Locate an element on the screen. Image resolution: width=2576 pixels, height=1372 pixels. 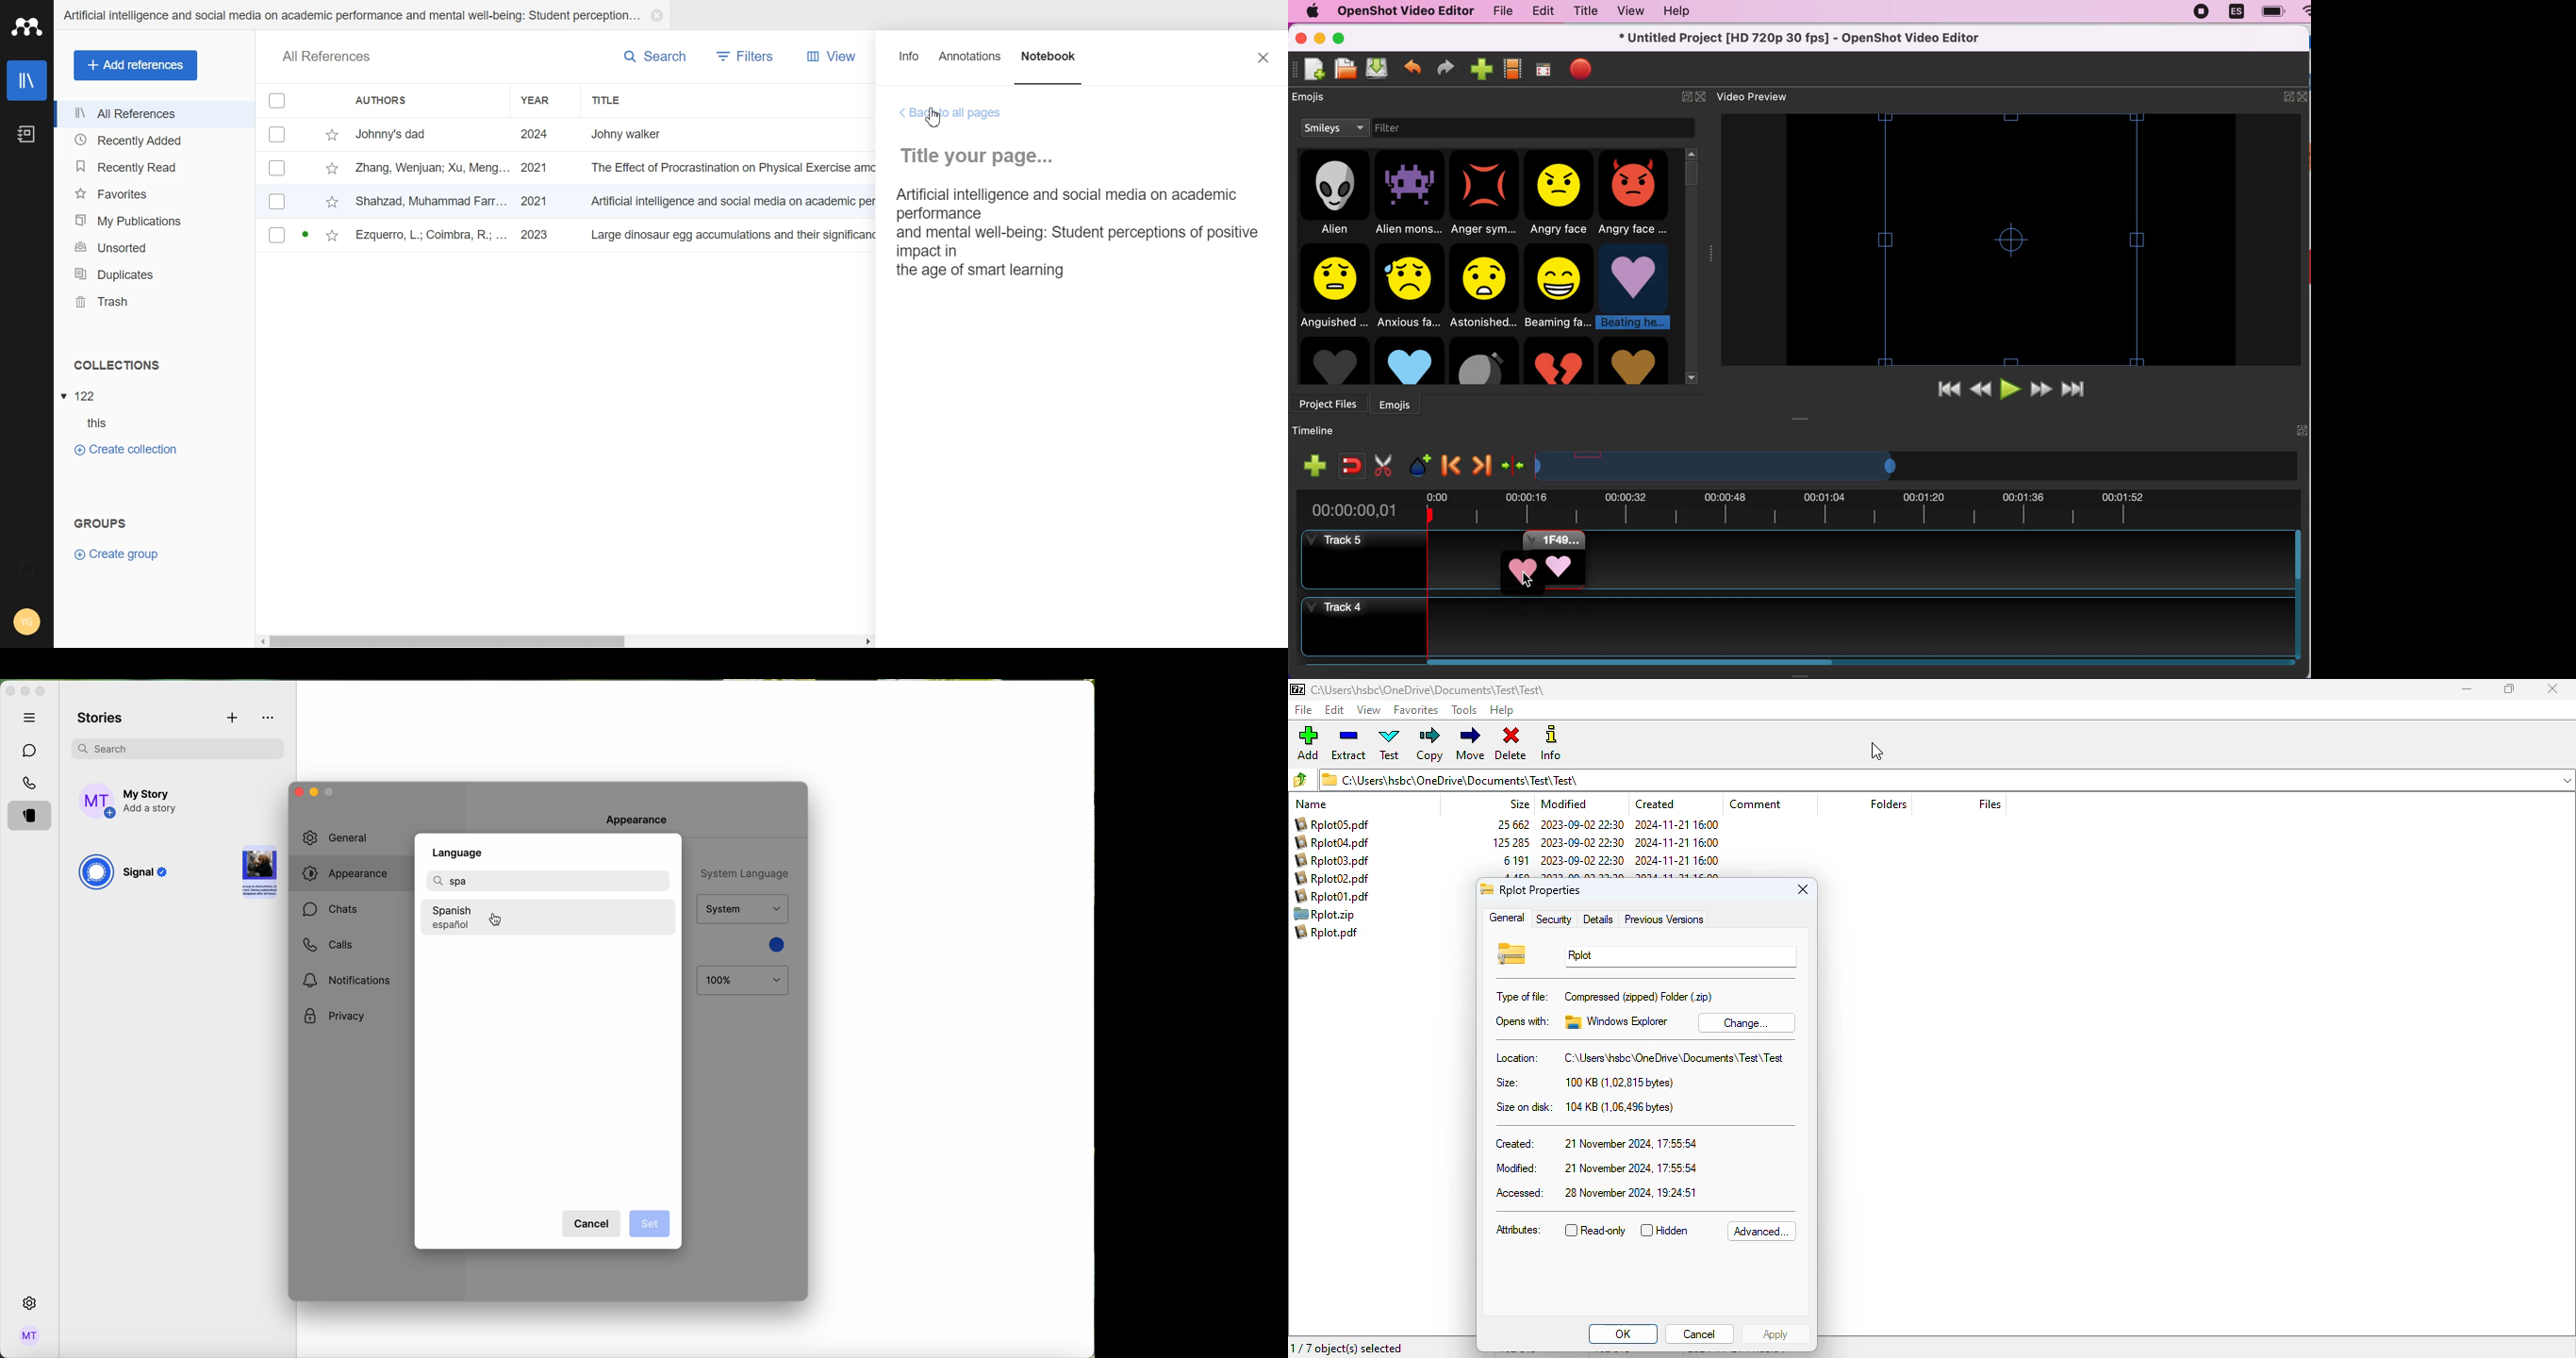
calls is located at coordinates (327, 945).